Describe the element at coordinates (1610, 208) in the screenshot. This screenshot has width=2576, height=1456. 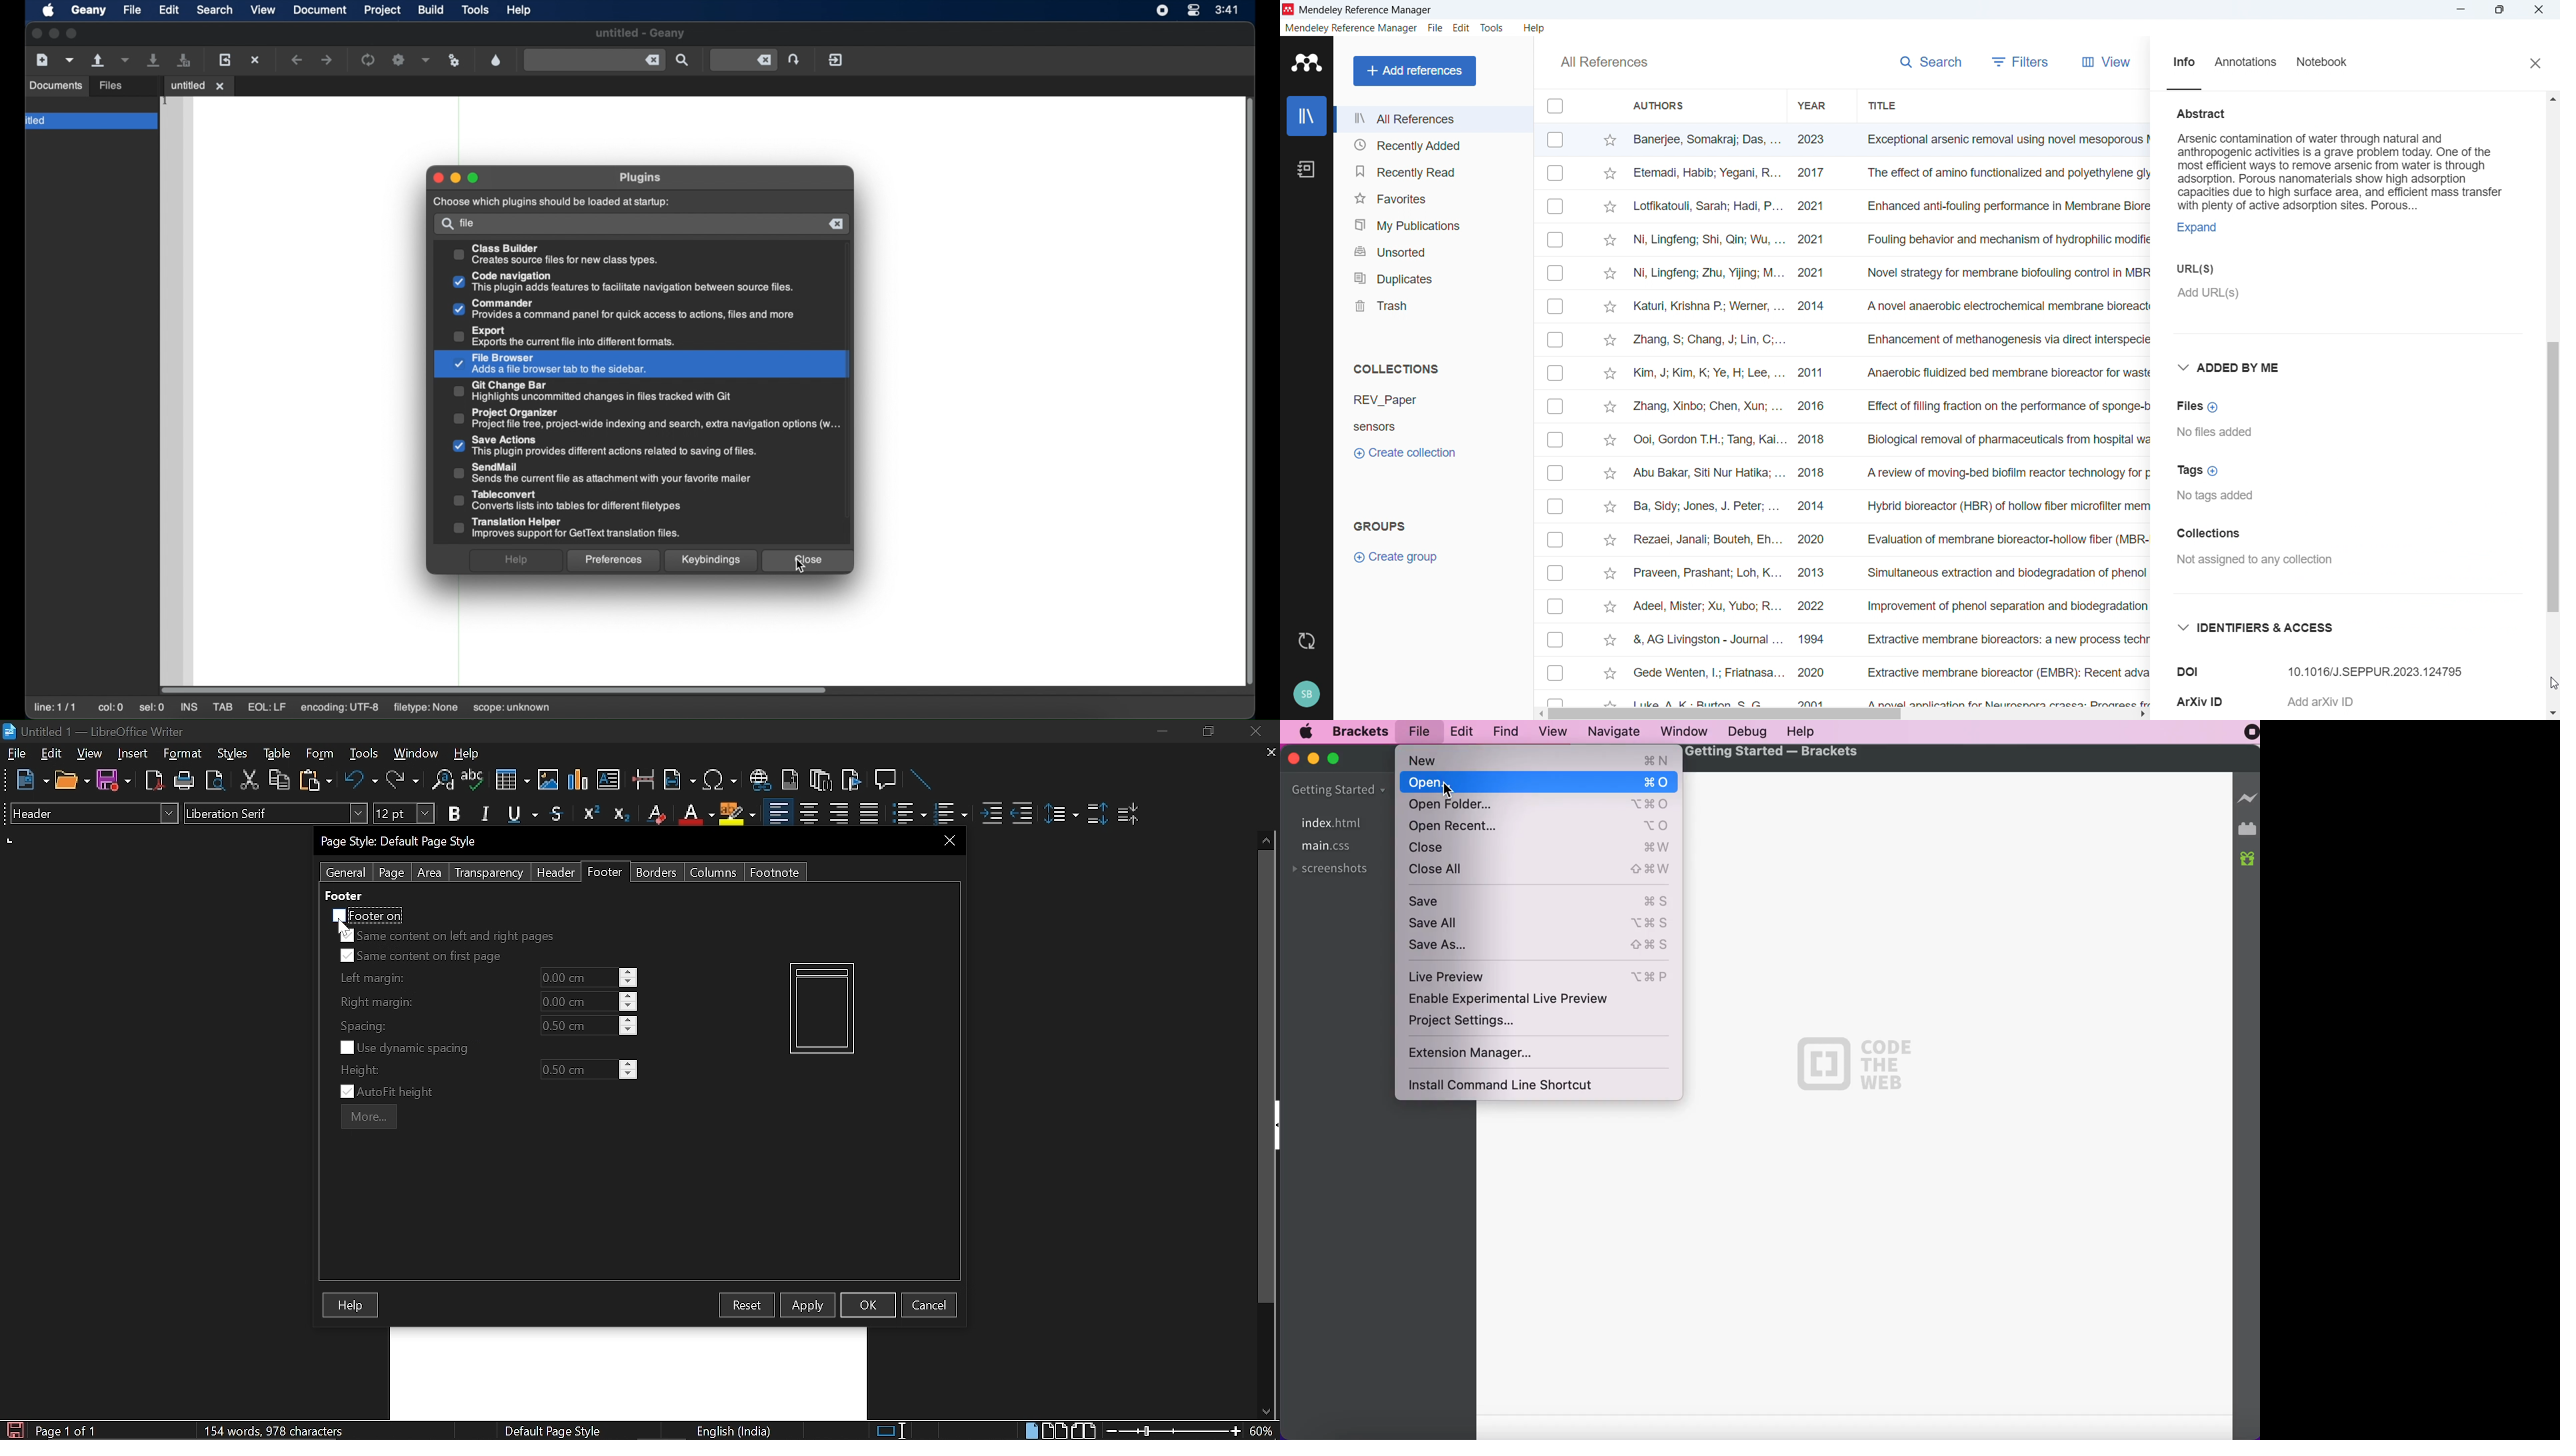
I see `click to starmark individual entries` at that location.